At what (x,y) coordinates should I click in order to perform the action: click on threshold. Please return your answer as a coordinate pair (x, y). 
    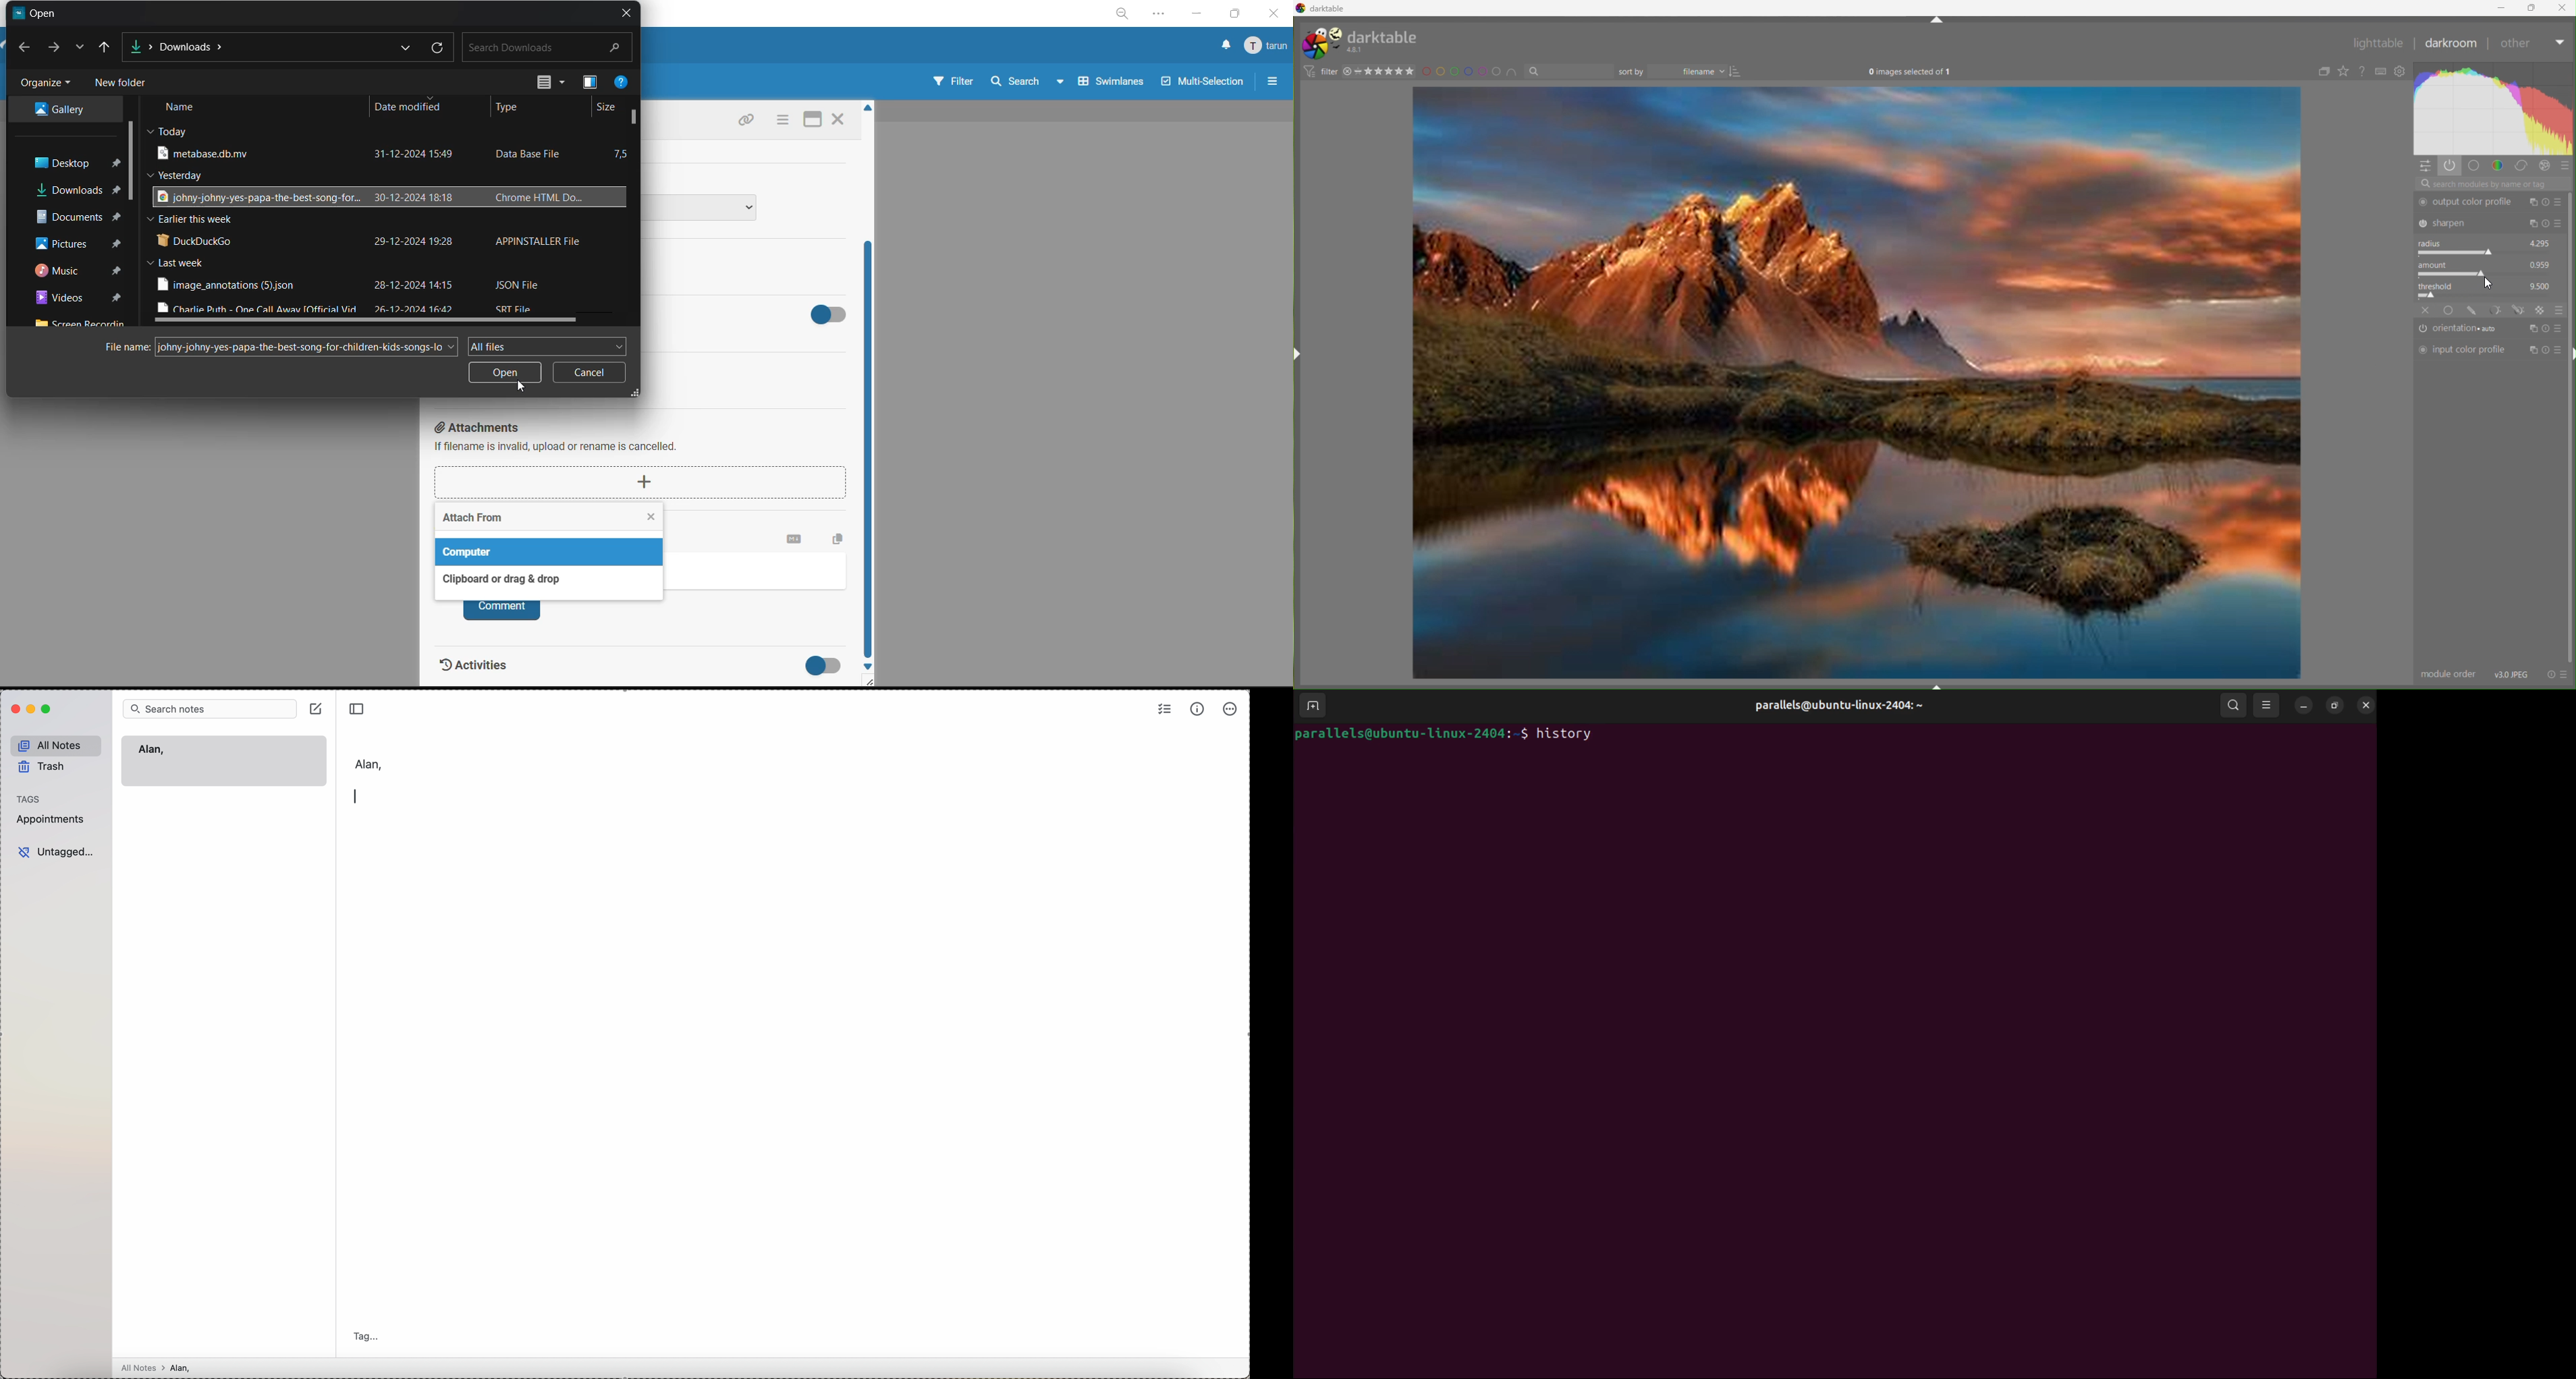
    Looking at the image, I should click on (2440, 285).